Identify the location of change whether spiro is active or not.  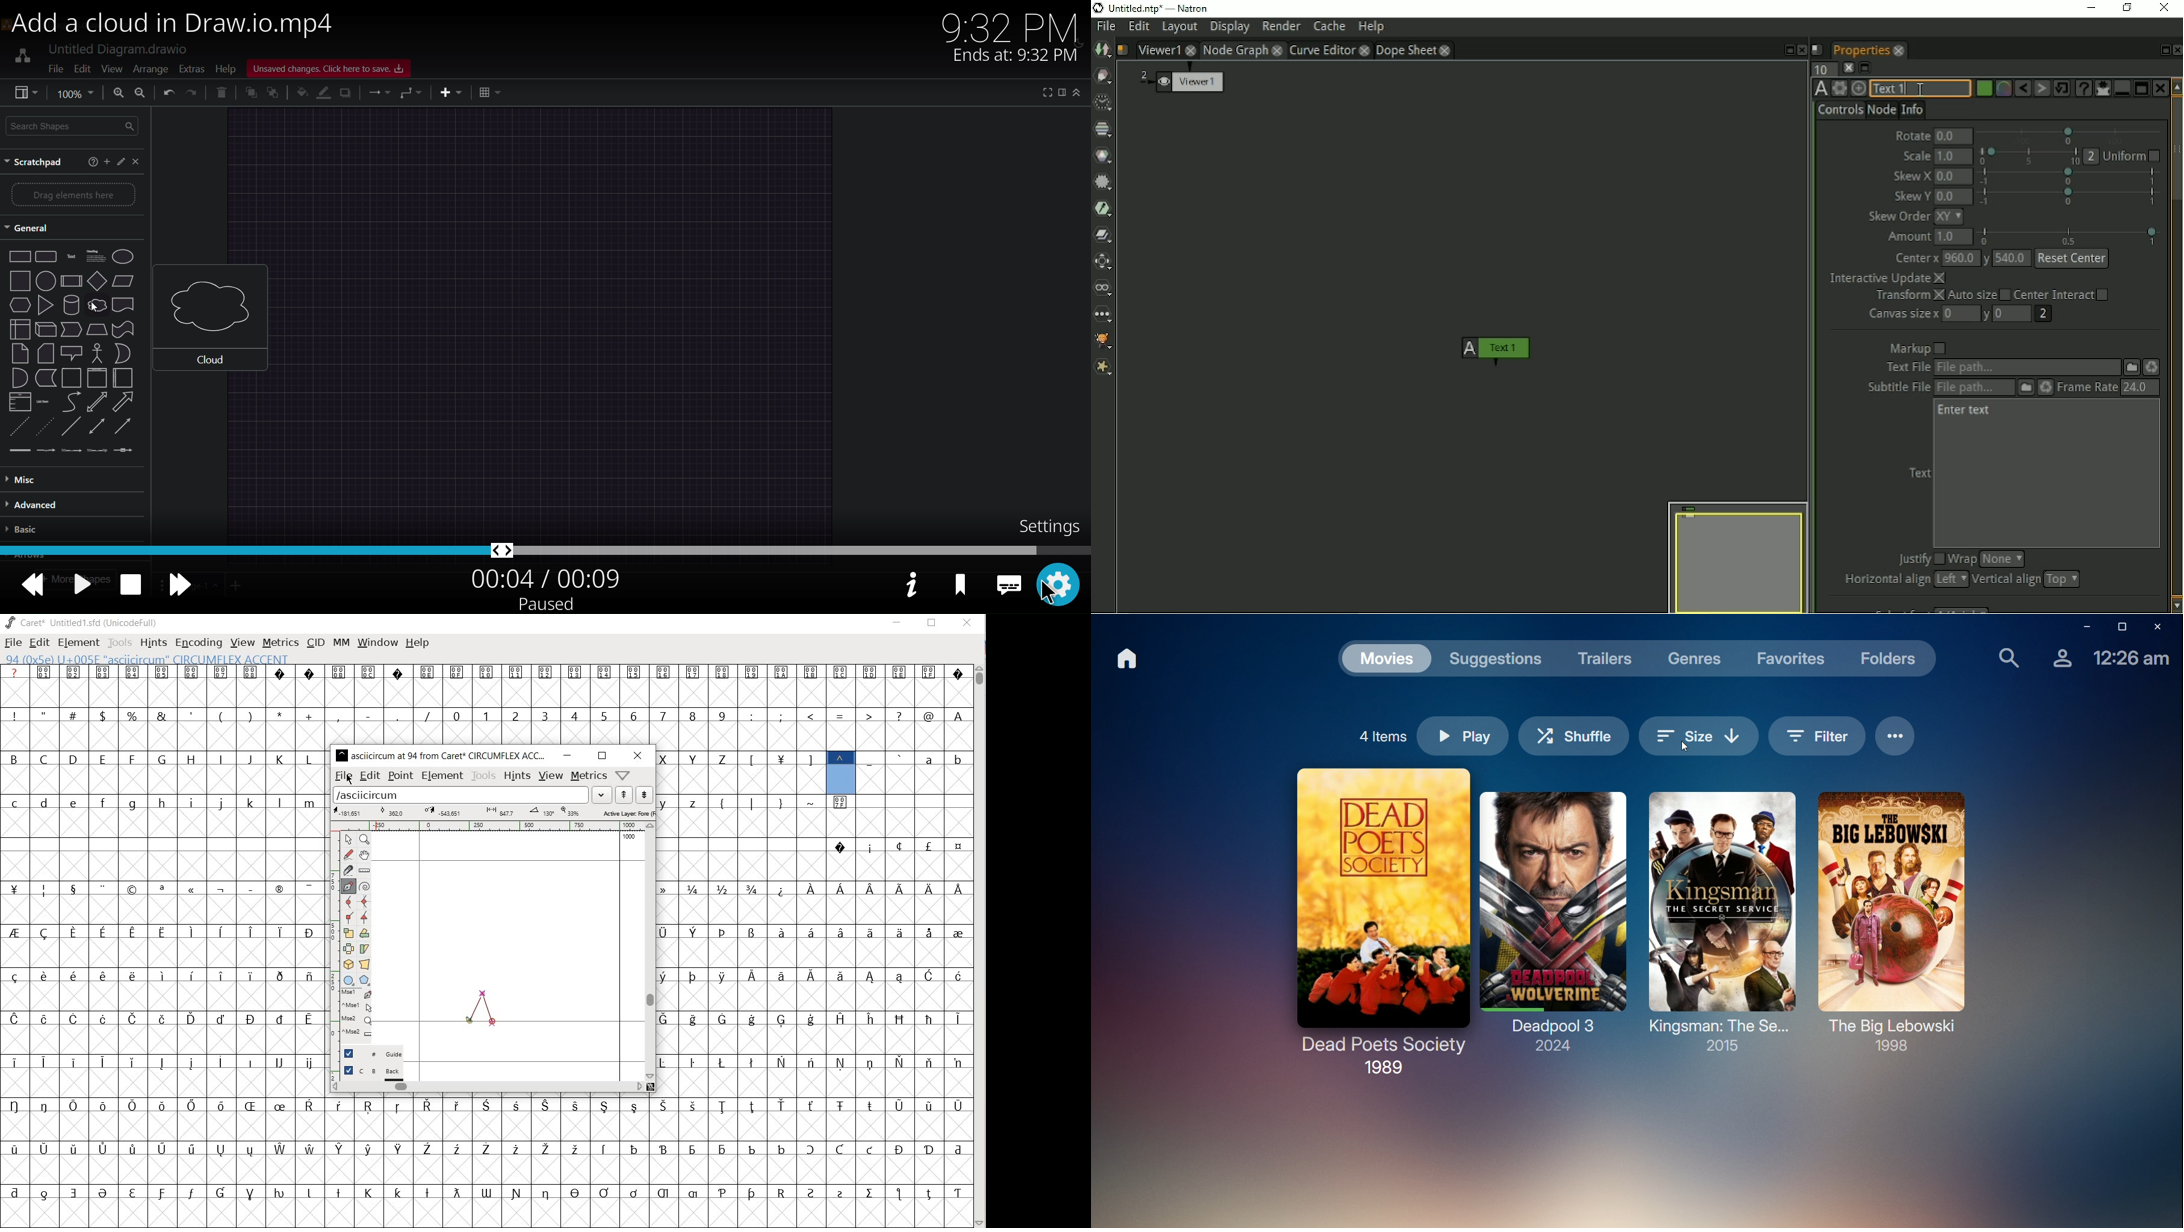
(366, 886).